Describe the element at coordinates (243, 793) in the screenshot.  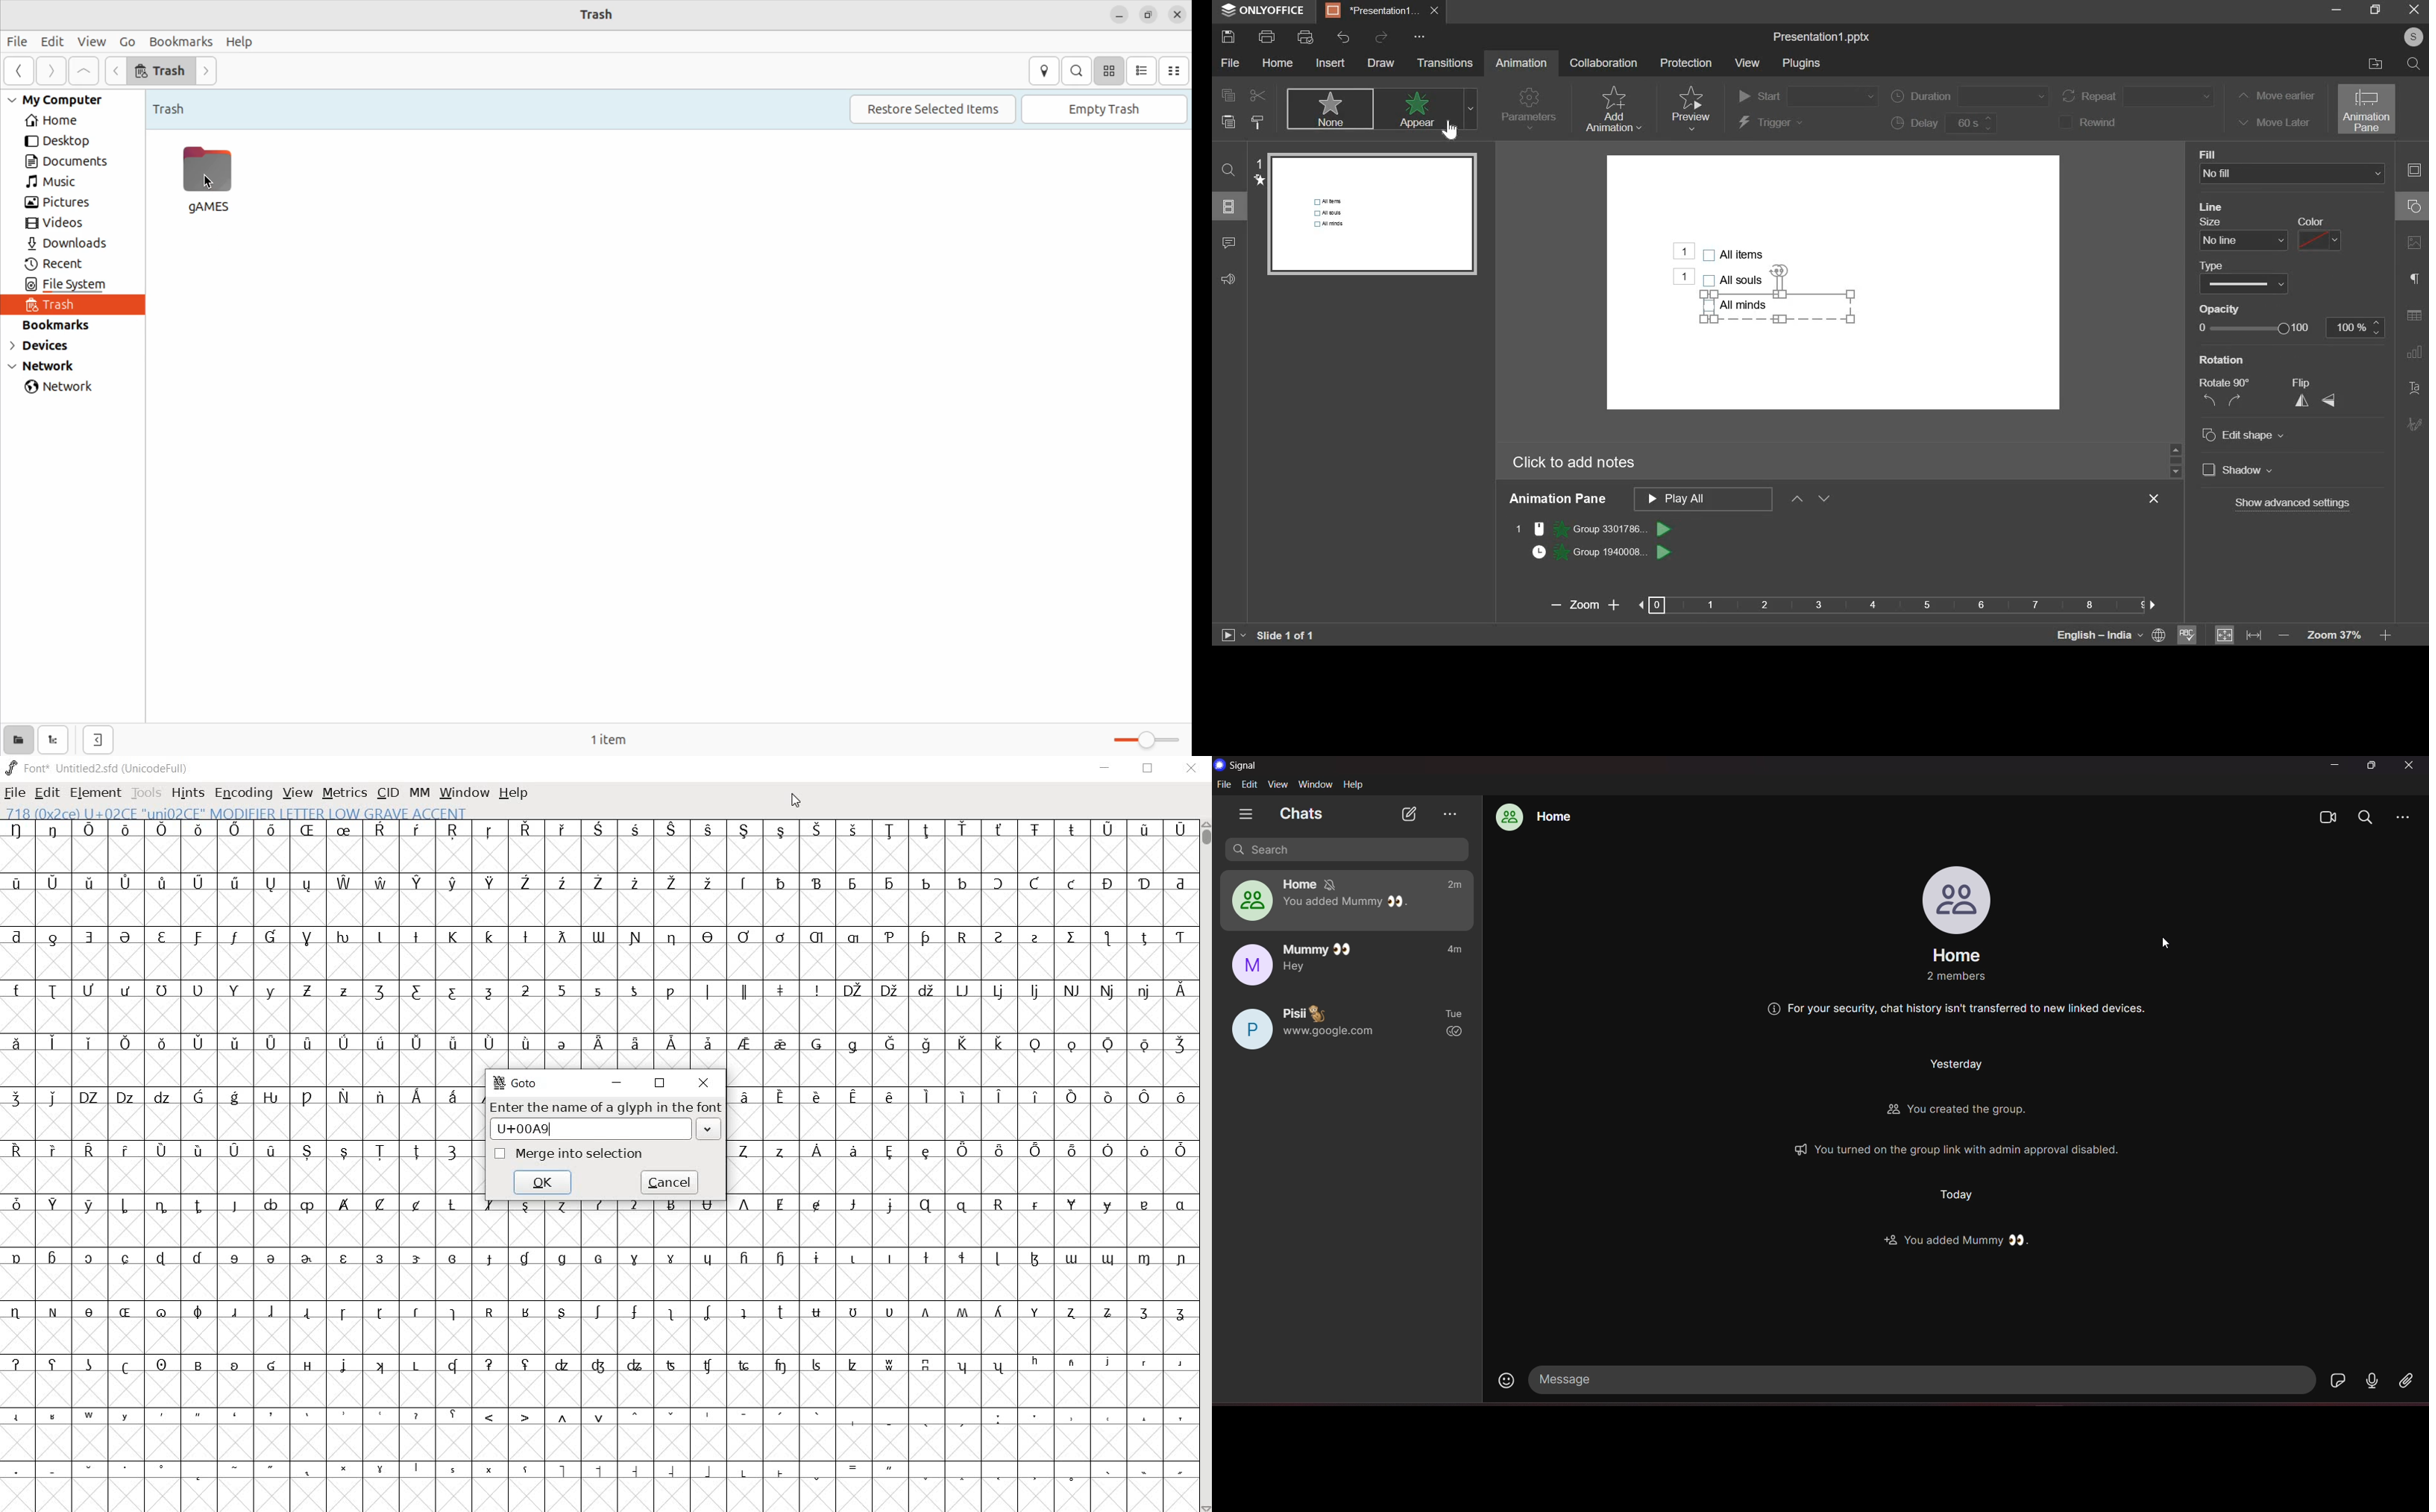
I see `Encoding` at that location.